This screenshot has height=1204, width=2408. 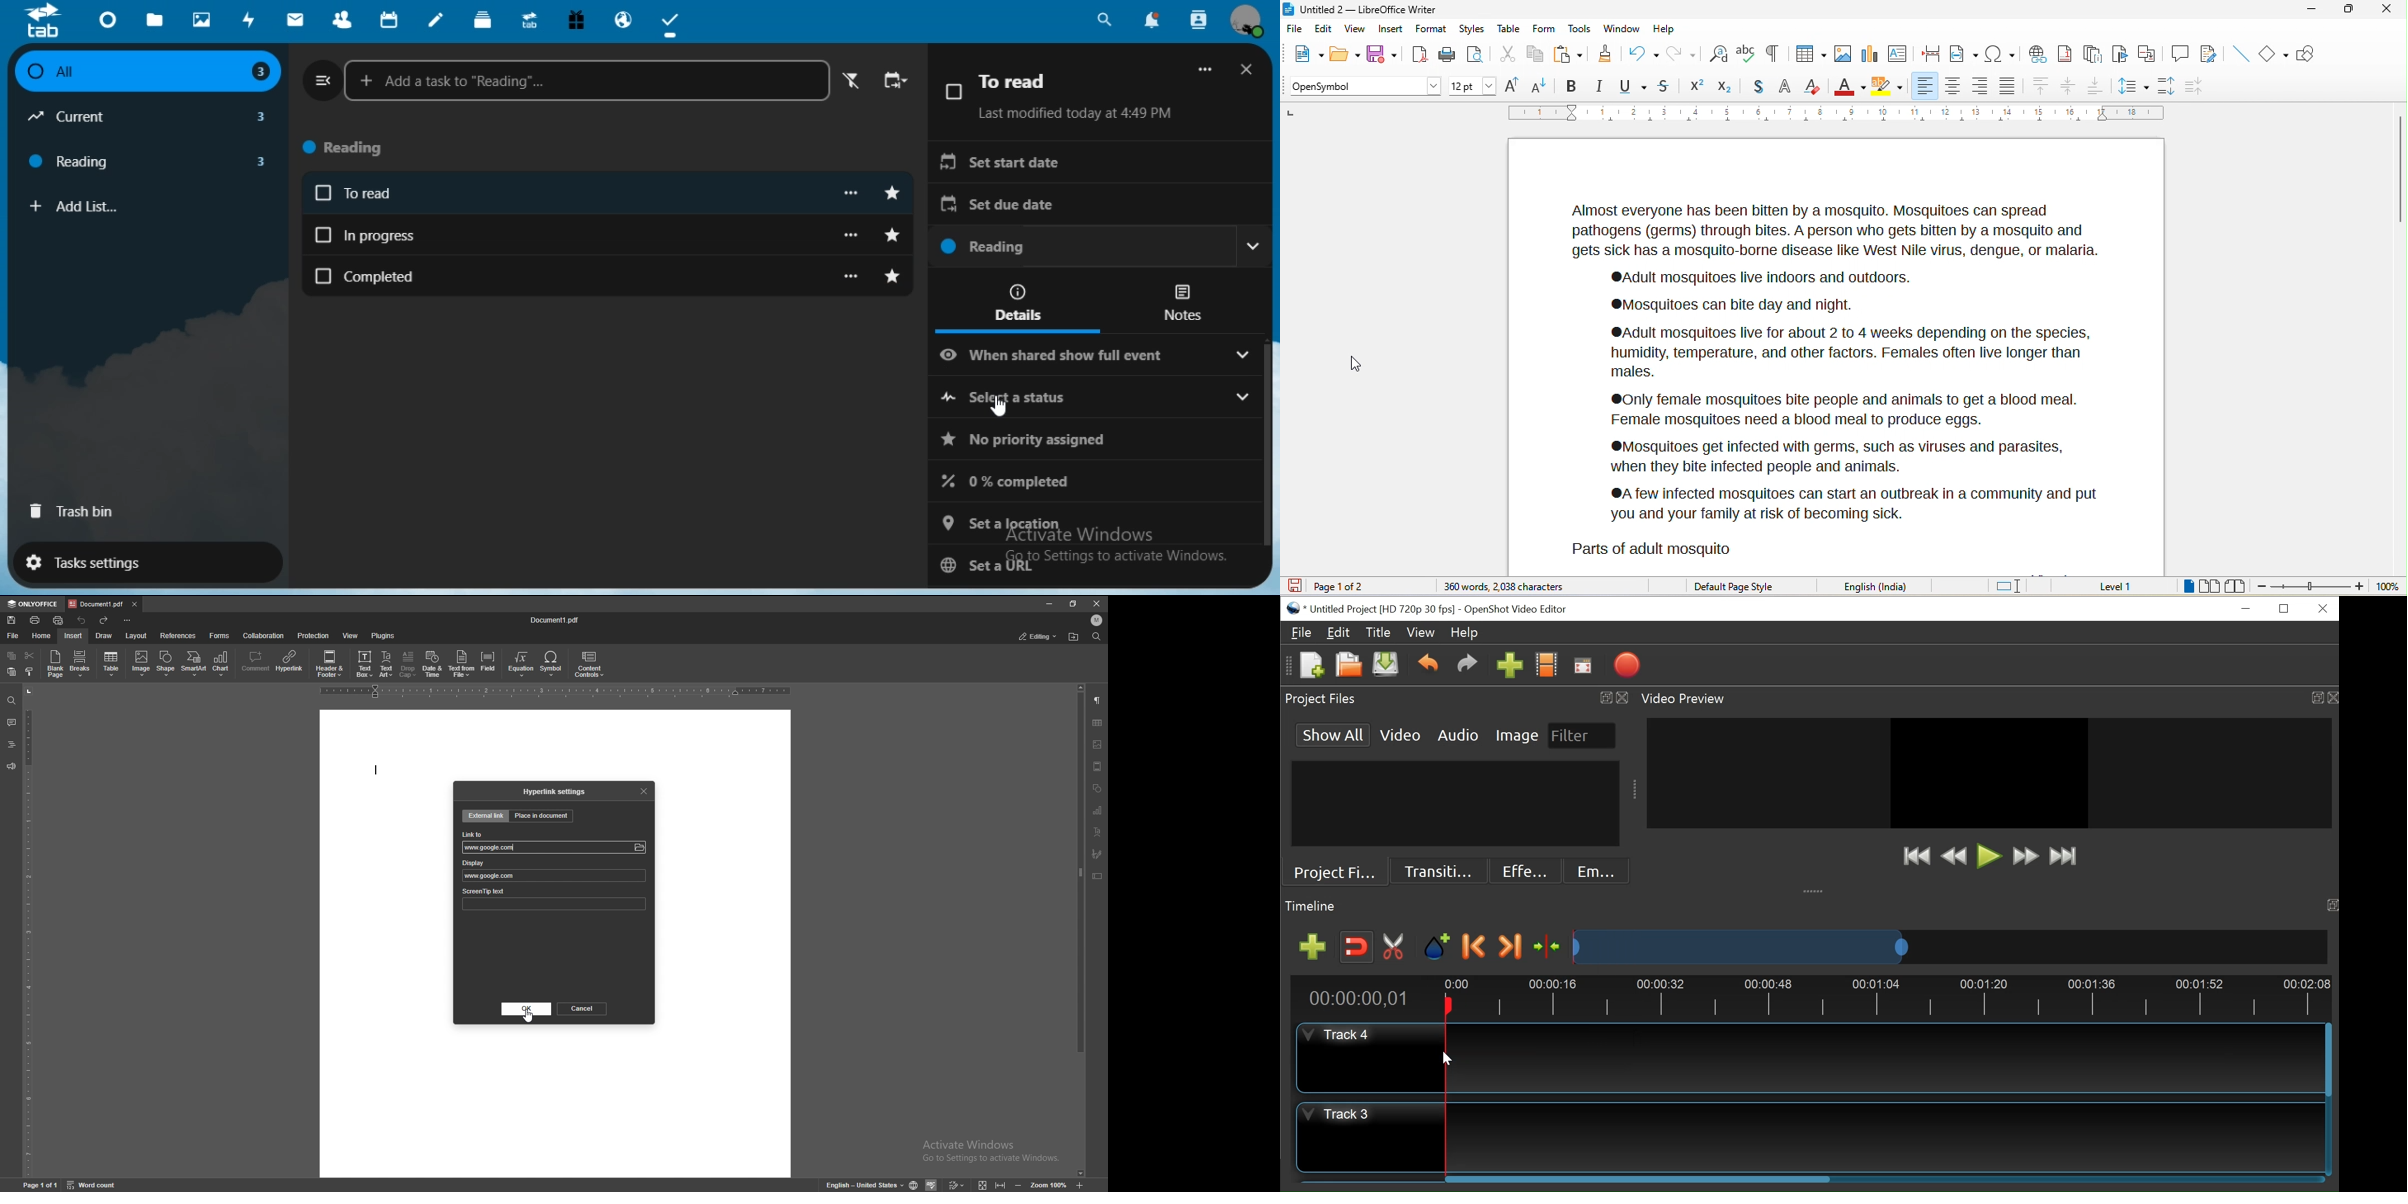 What do you see at coordinates (855, 275) in the screenshot?
I see `more` at bounding box center [855, 275].